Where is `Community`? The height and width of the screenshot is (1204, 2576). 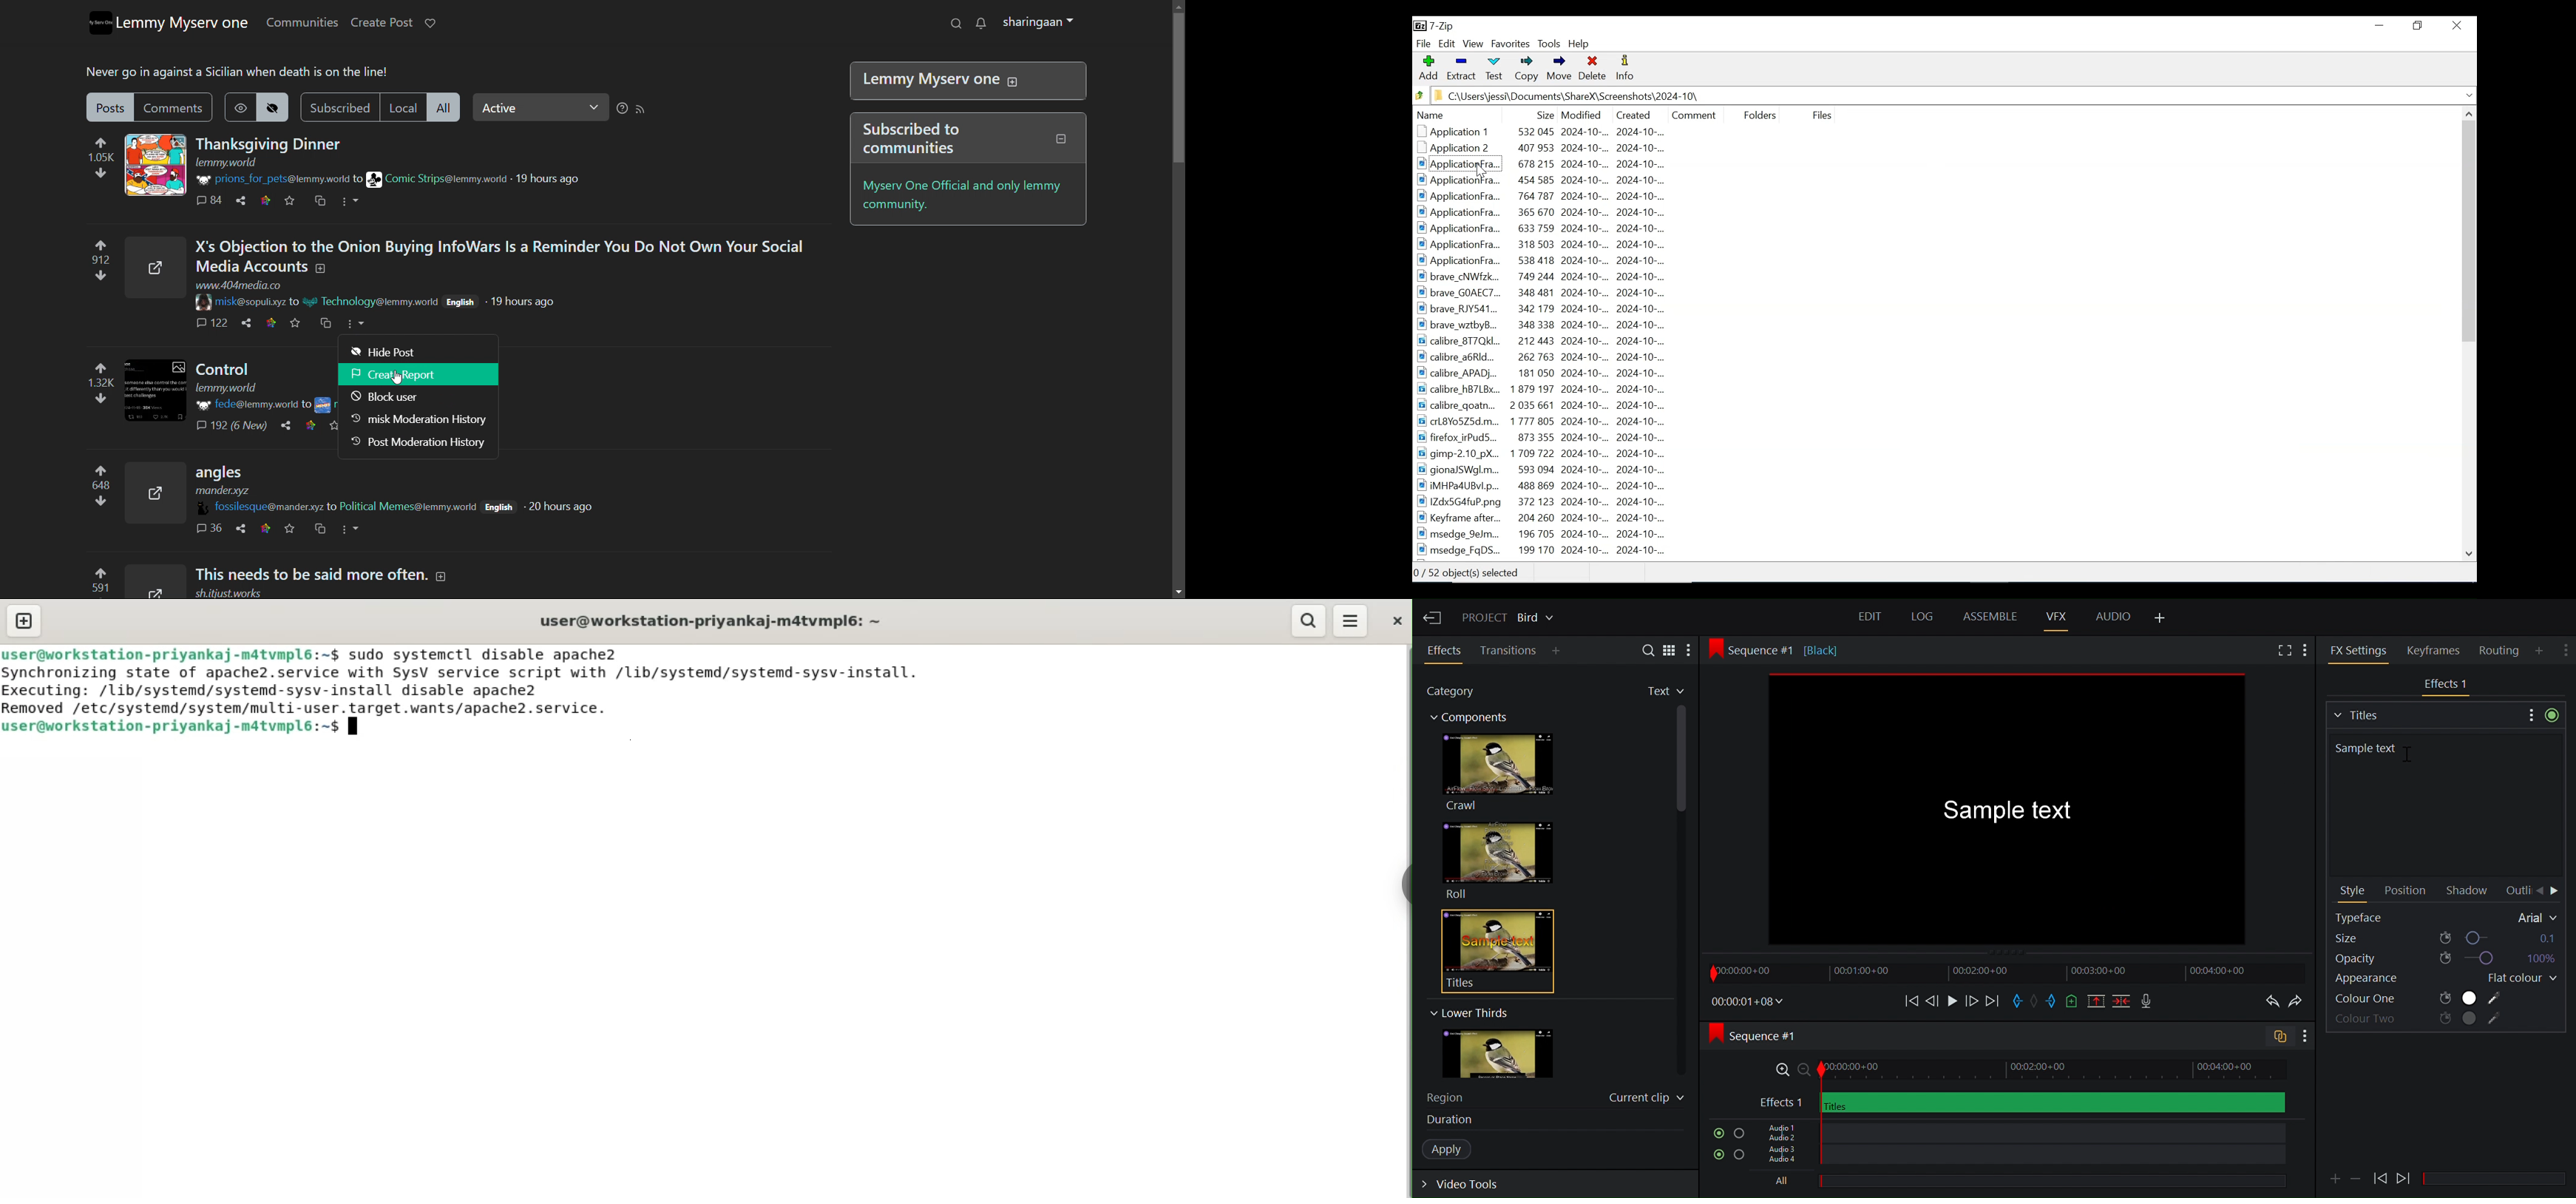 Community is located at coordinates (380, 303).